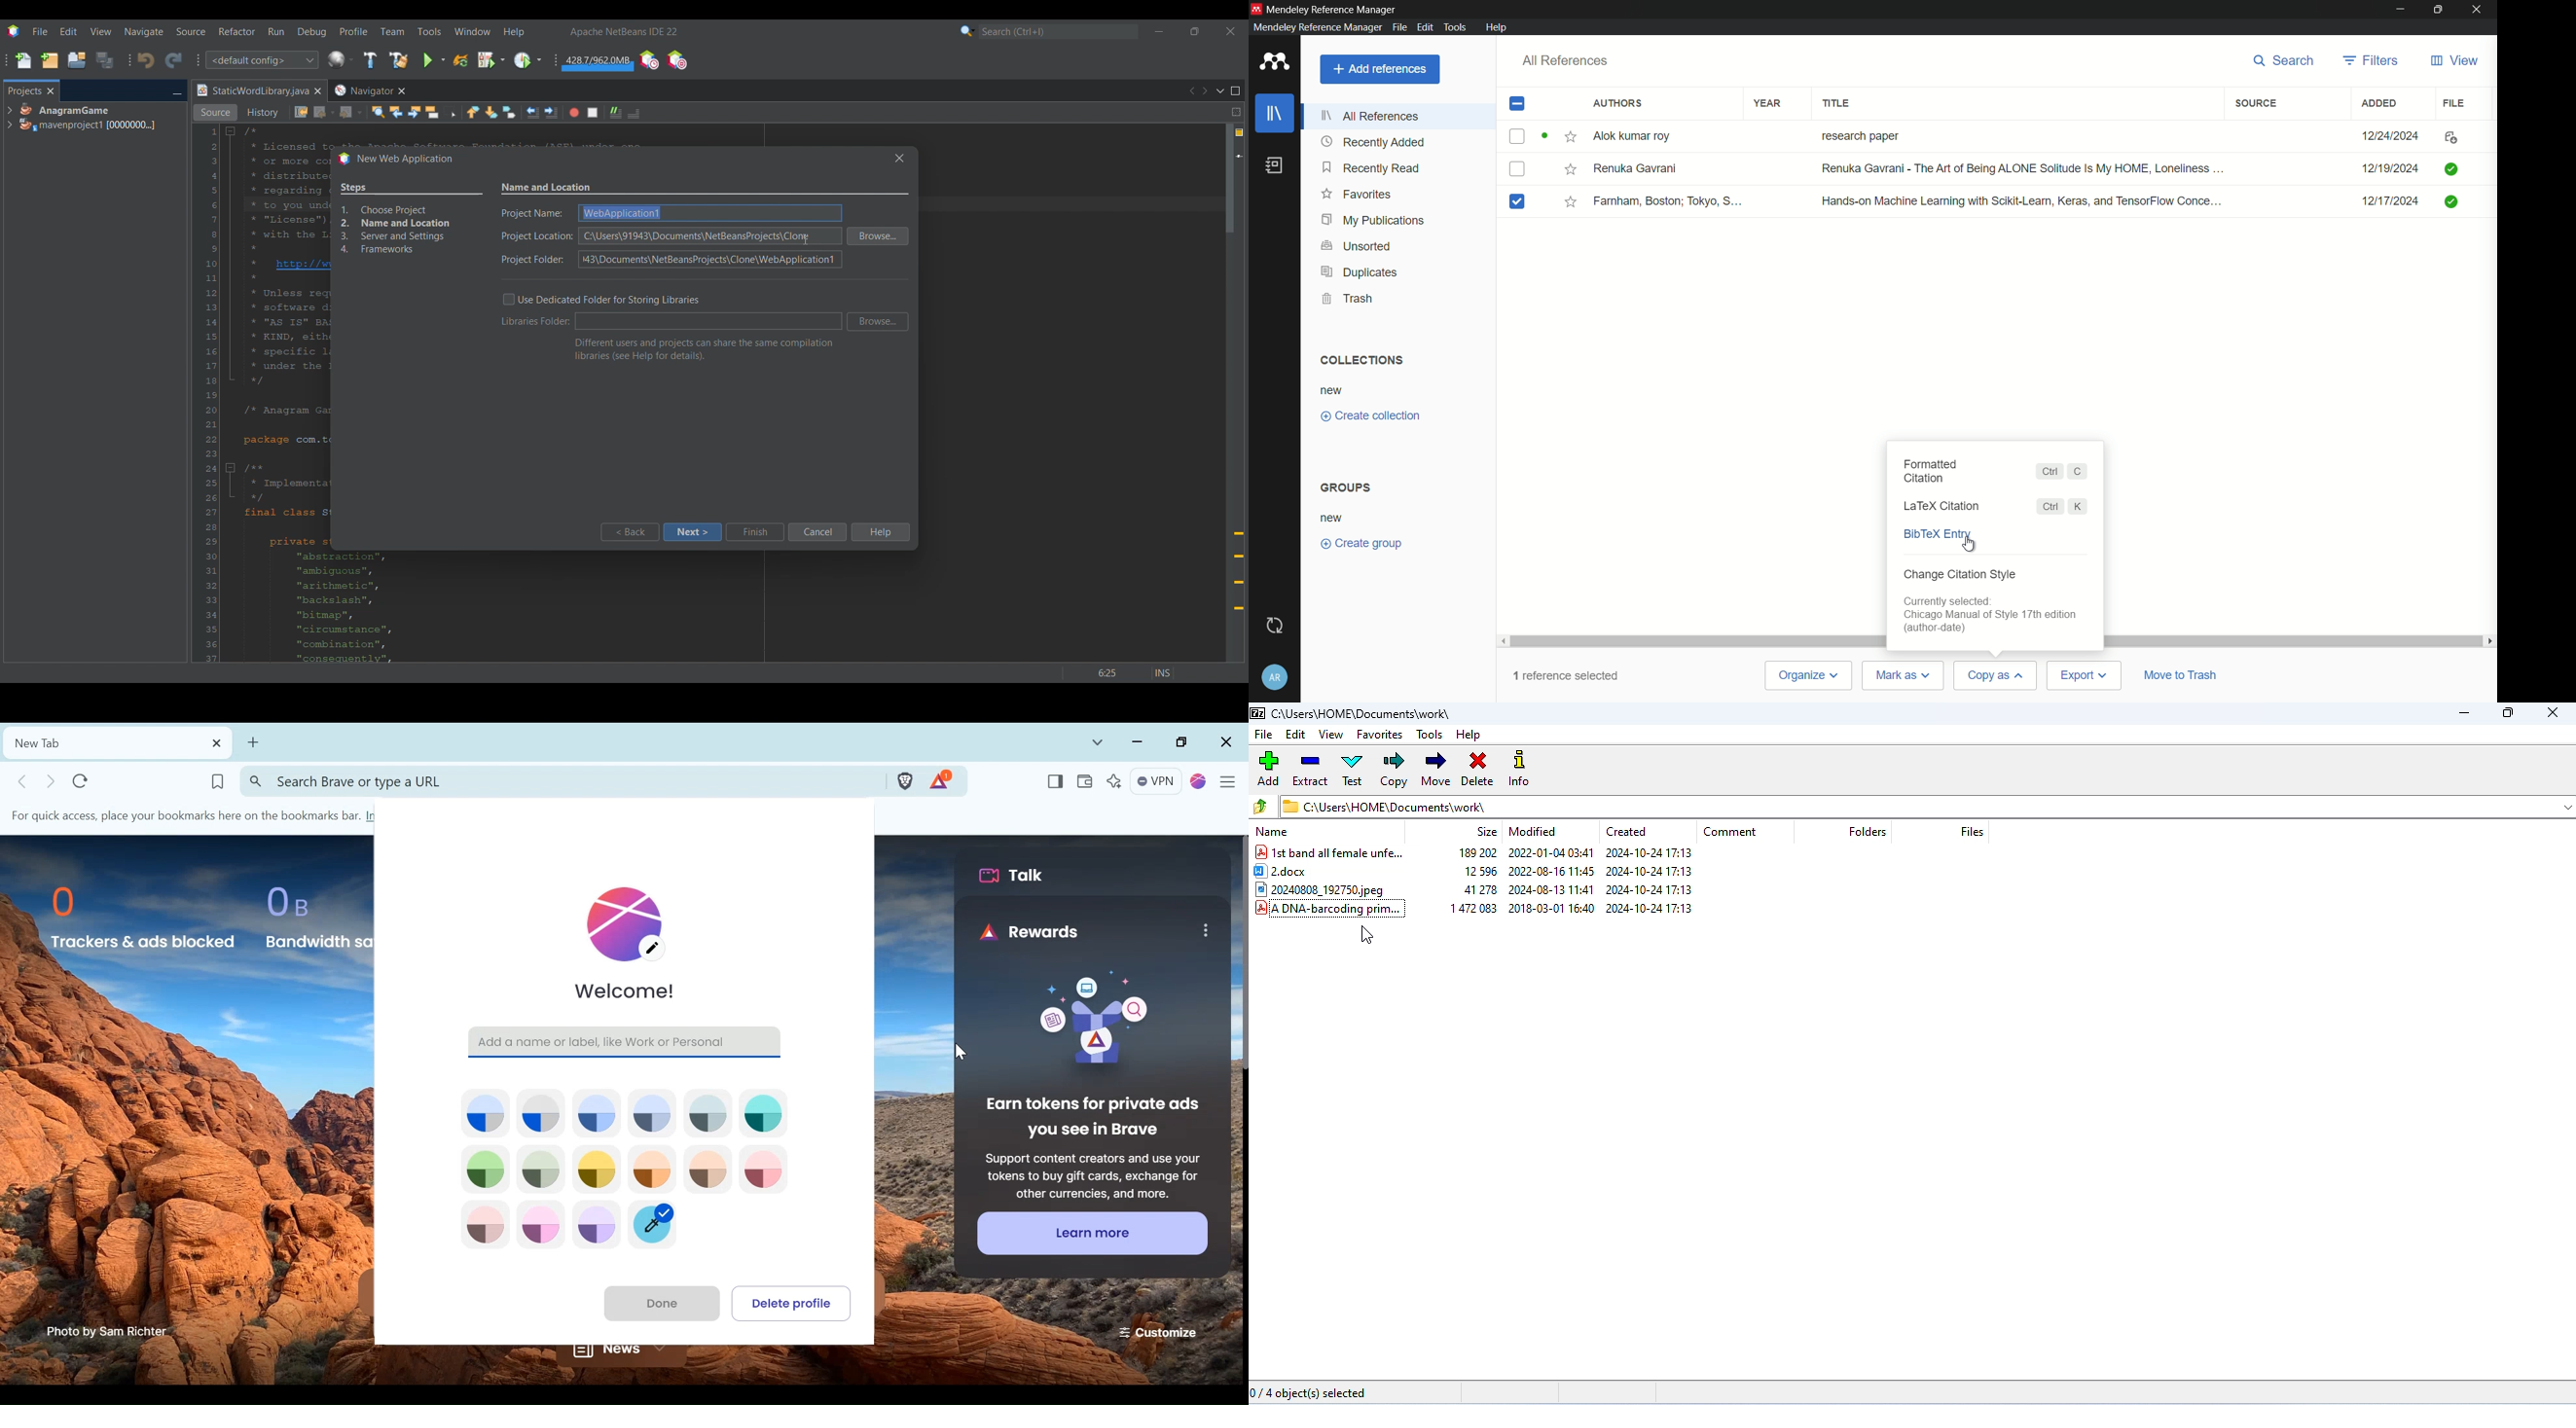 This screenshot has height=1428, width=2576. I want to click on comment, so click(1729, 833).